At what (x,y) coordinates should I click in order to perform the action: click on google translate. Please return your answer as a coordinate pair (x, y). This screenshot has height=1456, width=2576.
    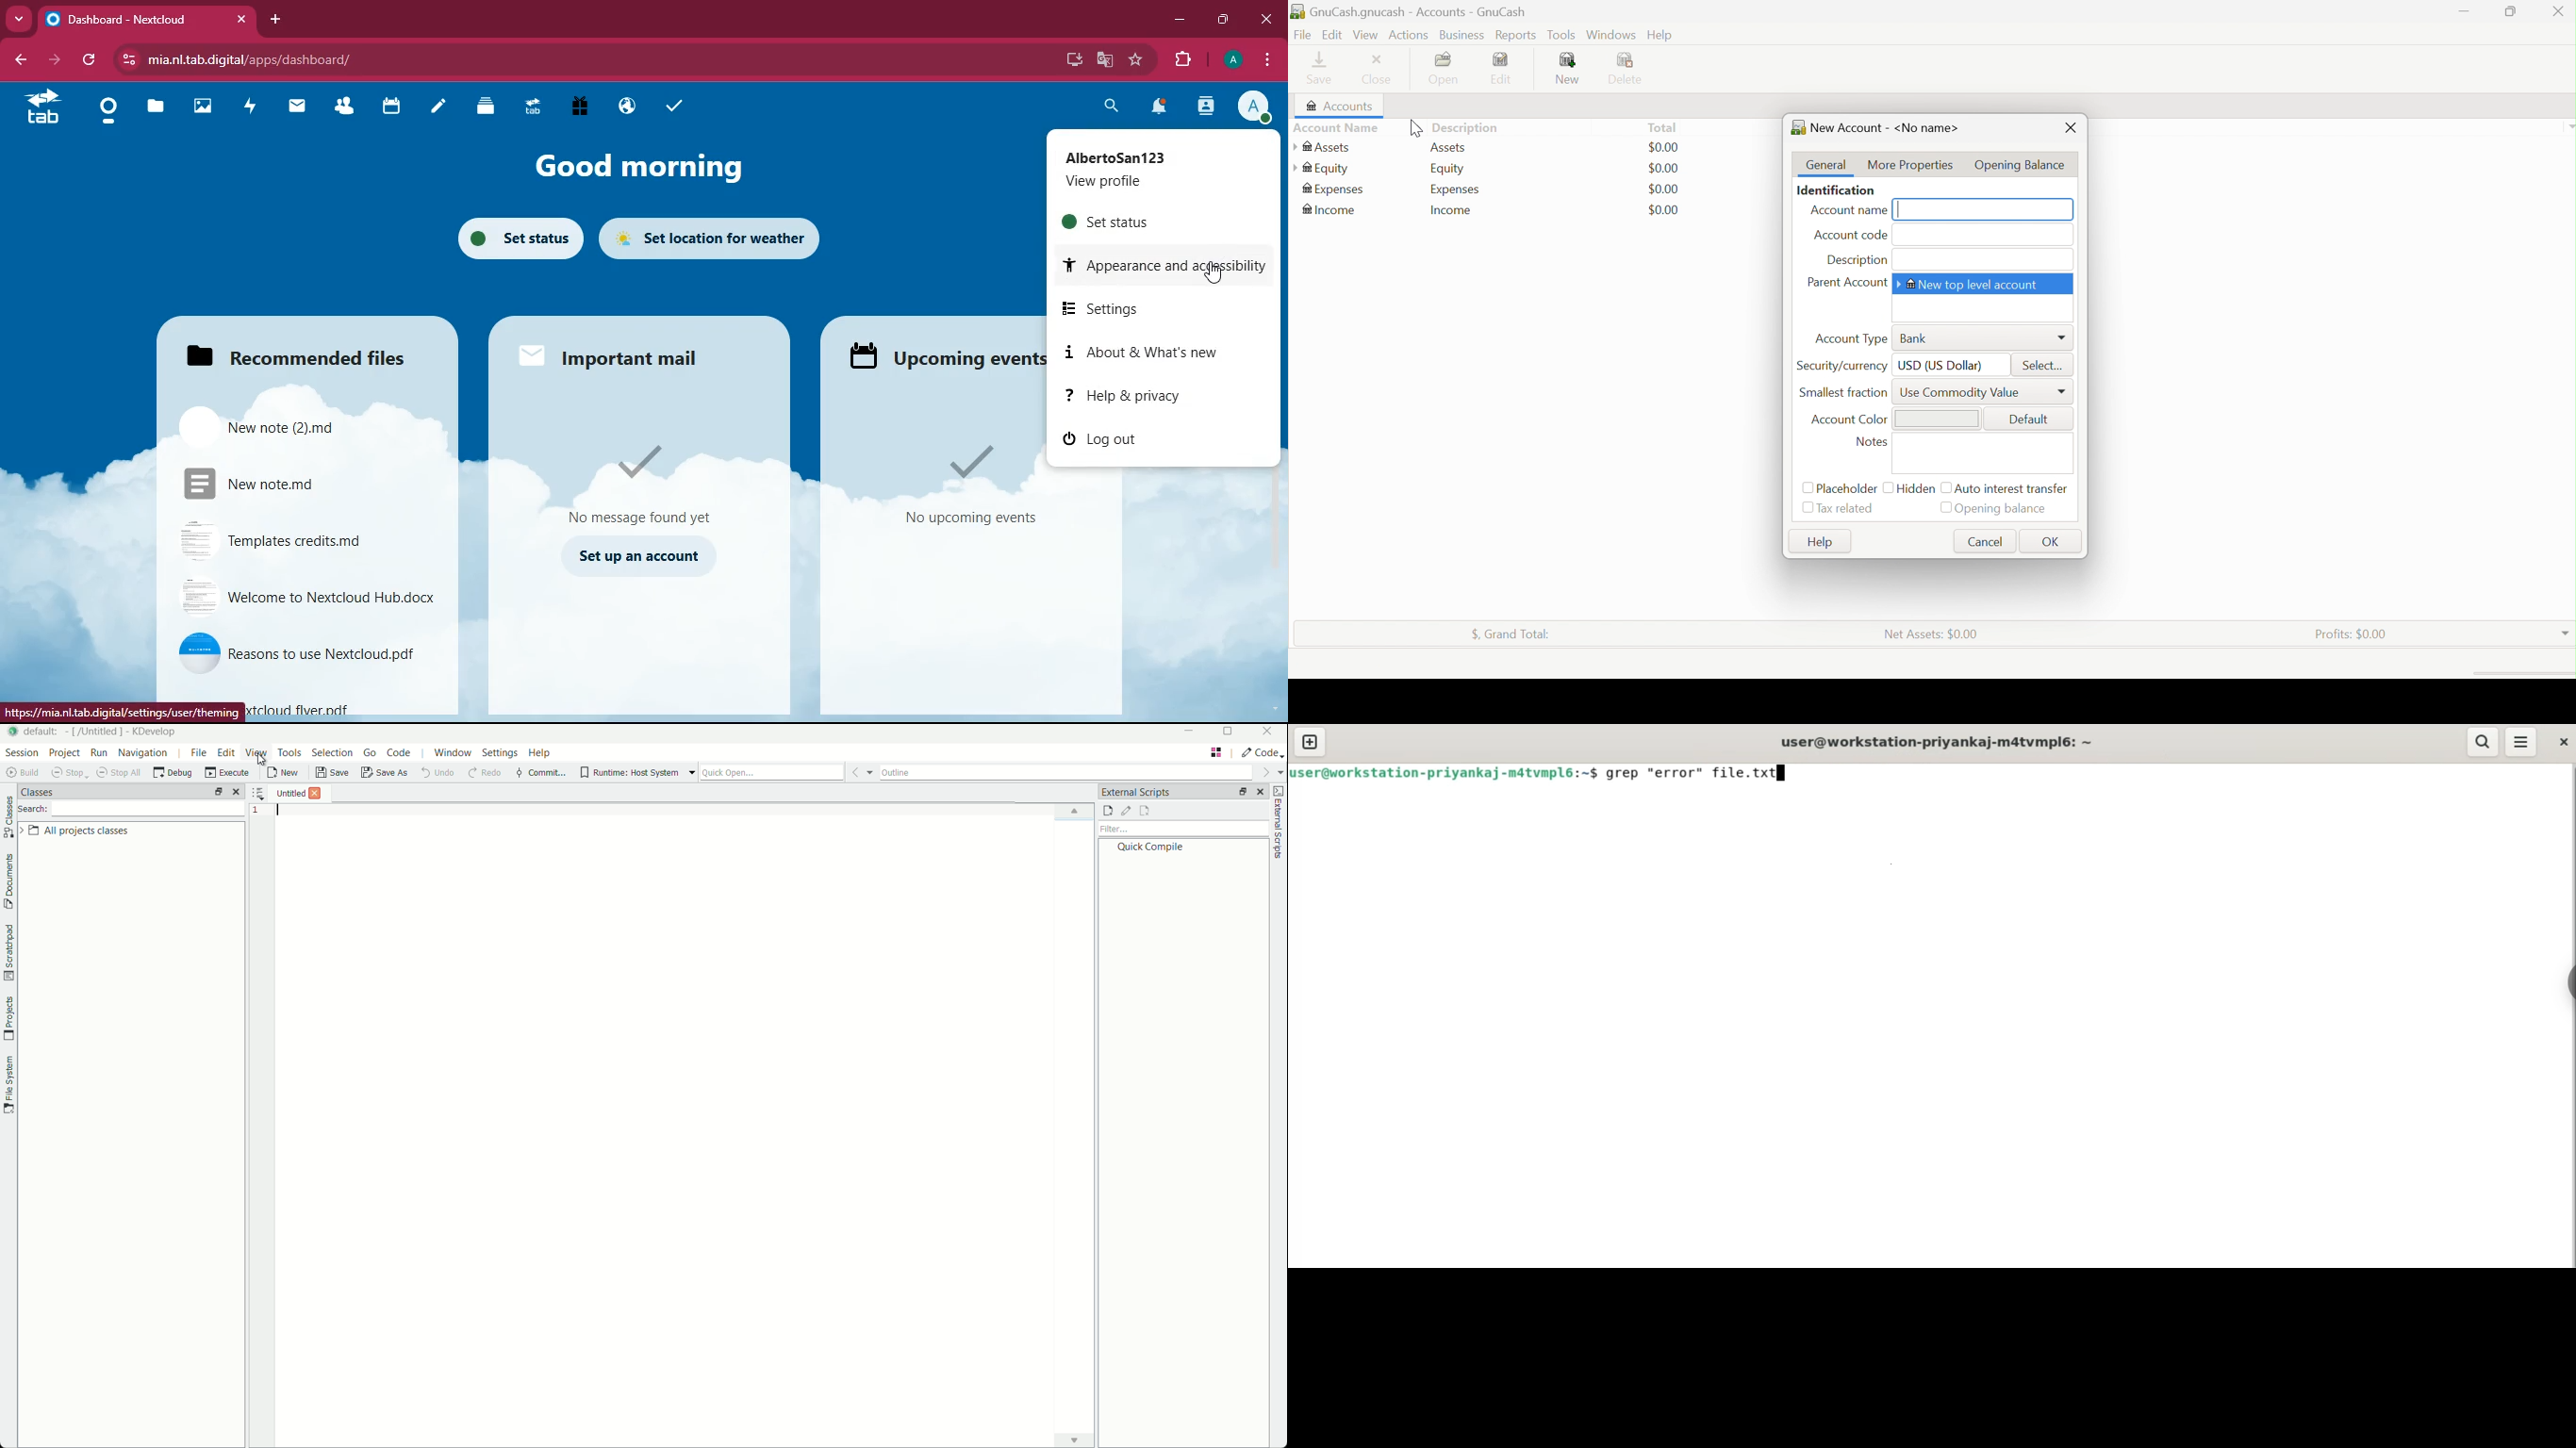
    Looking at the image, I should click on (1103, 59).